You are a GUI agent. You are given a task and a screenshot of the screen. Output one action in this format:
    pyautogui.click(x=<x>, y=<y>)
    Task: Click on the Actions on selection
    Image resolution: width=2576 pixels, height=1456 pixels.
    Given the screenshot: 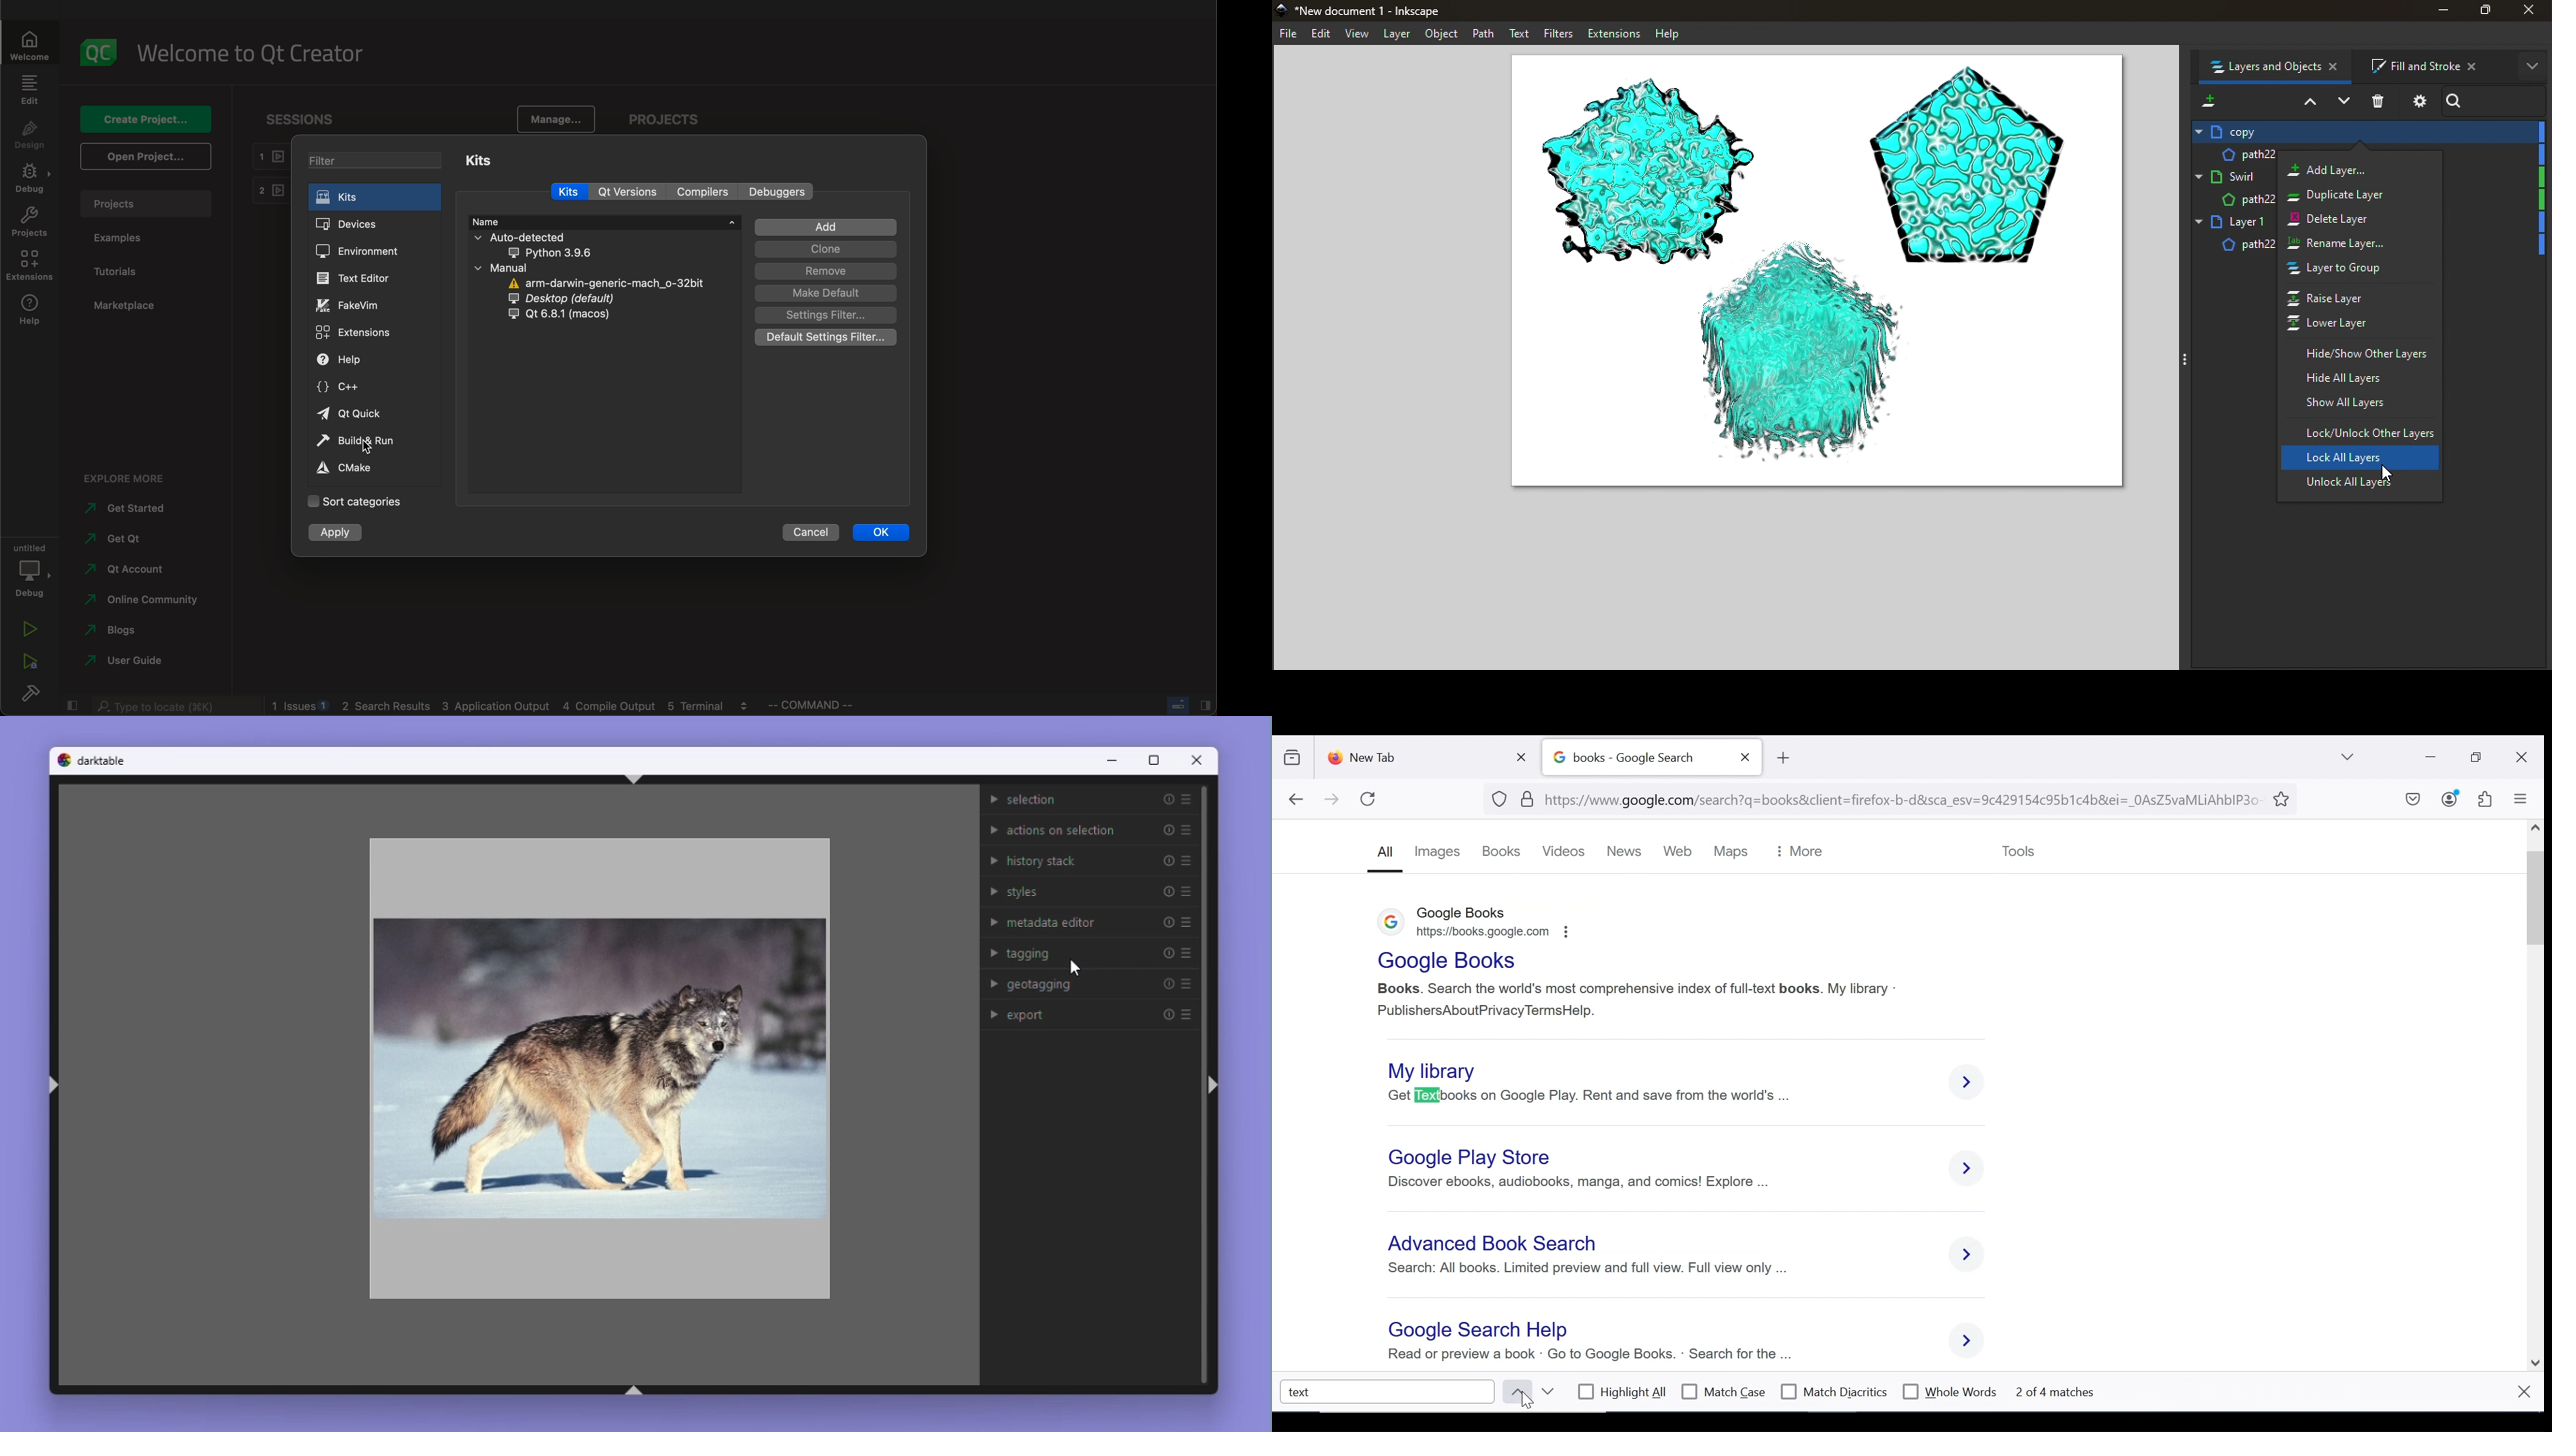 What is the action you would take?
    pyautogui.click(x=1090, y=827)
    